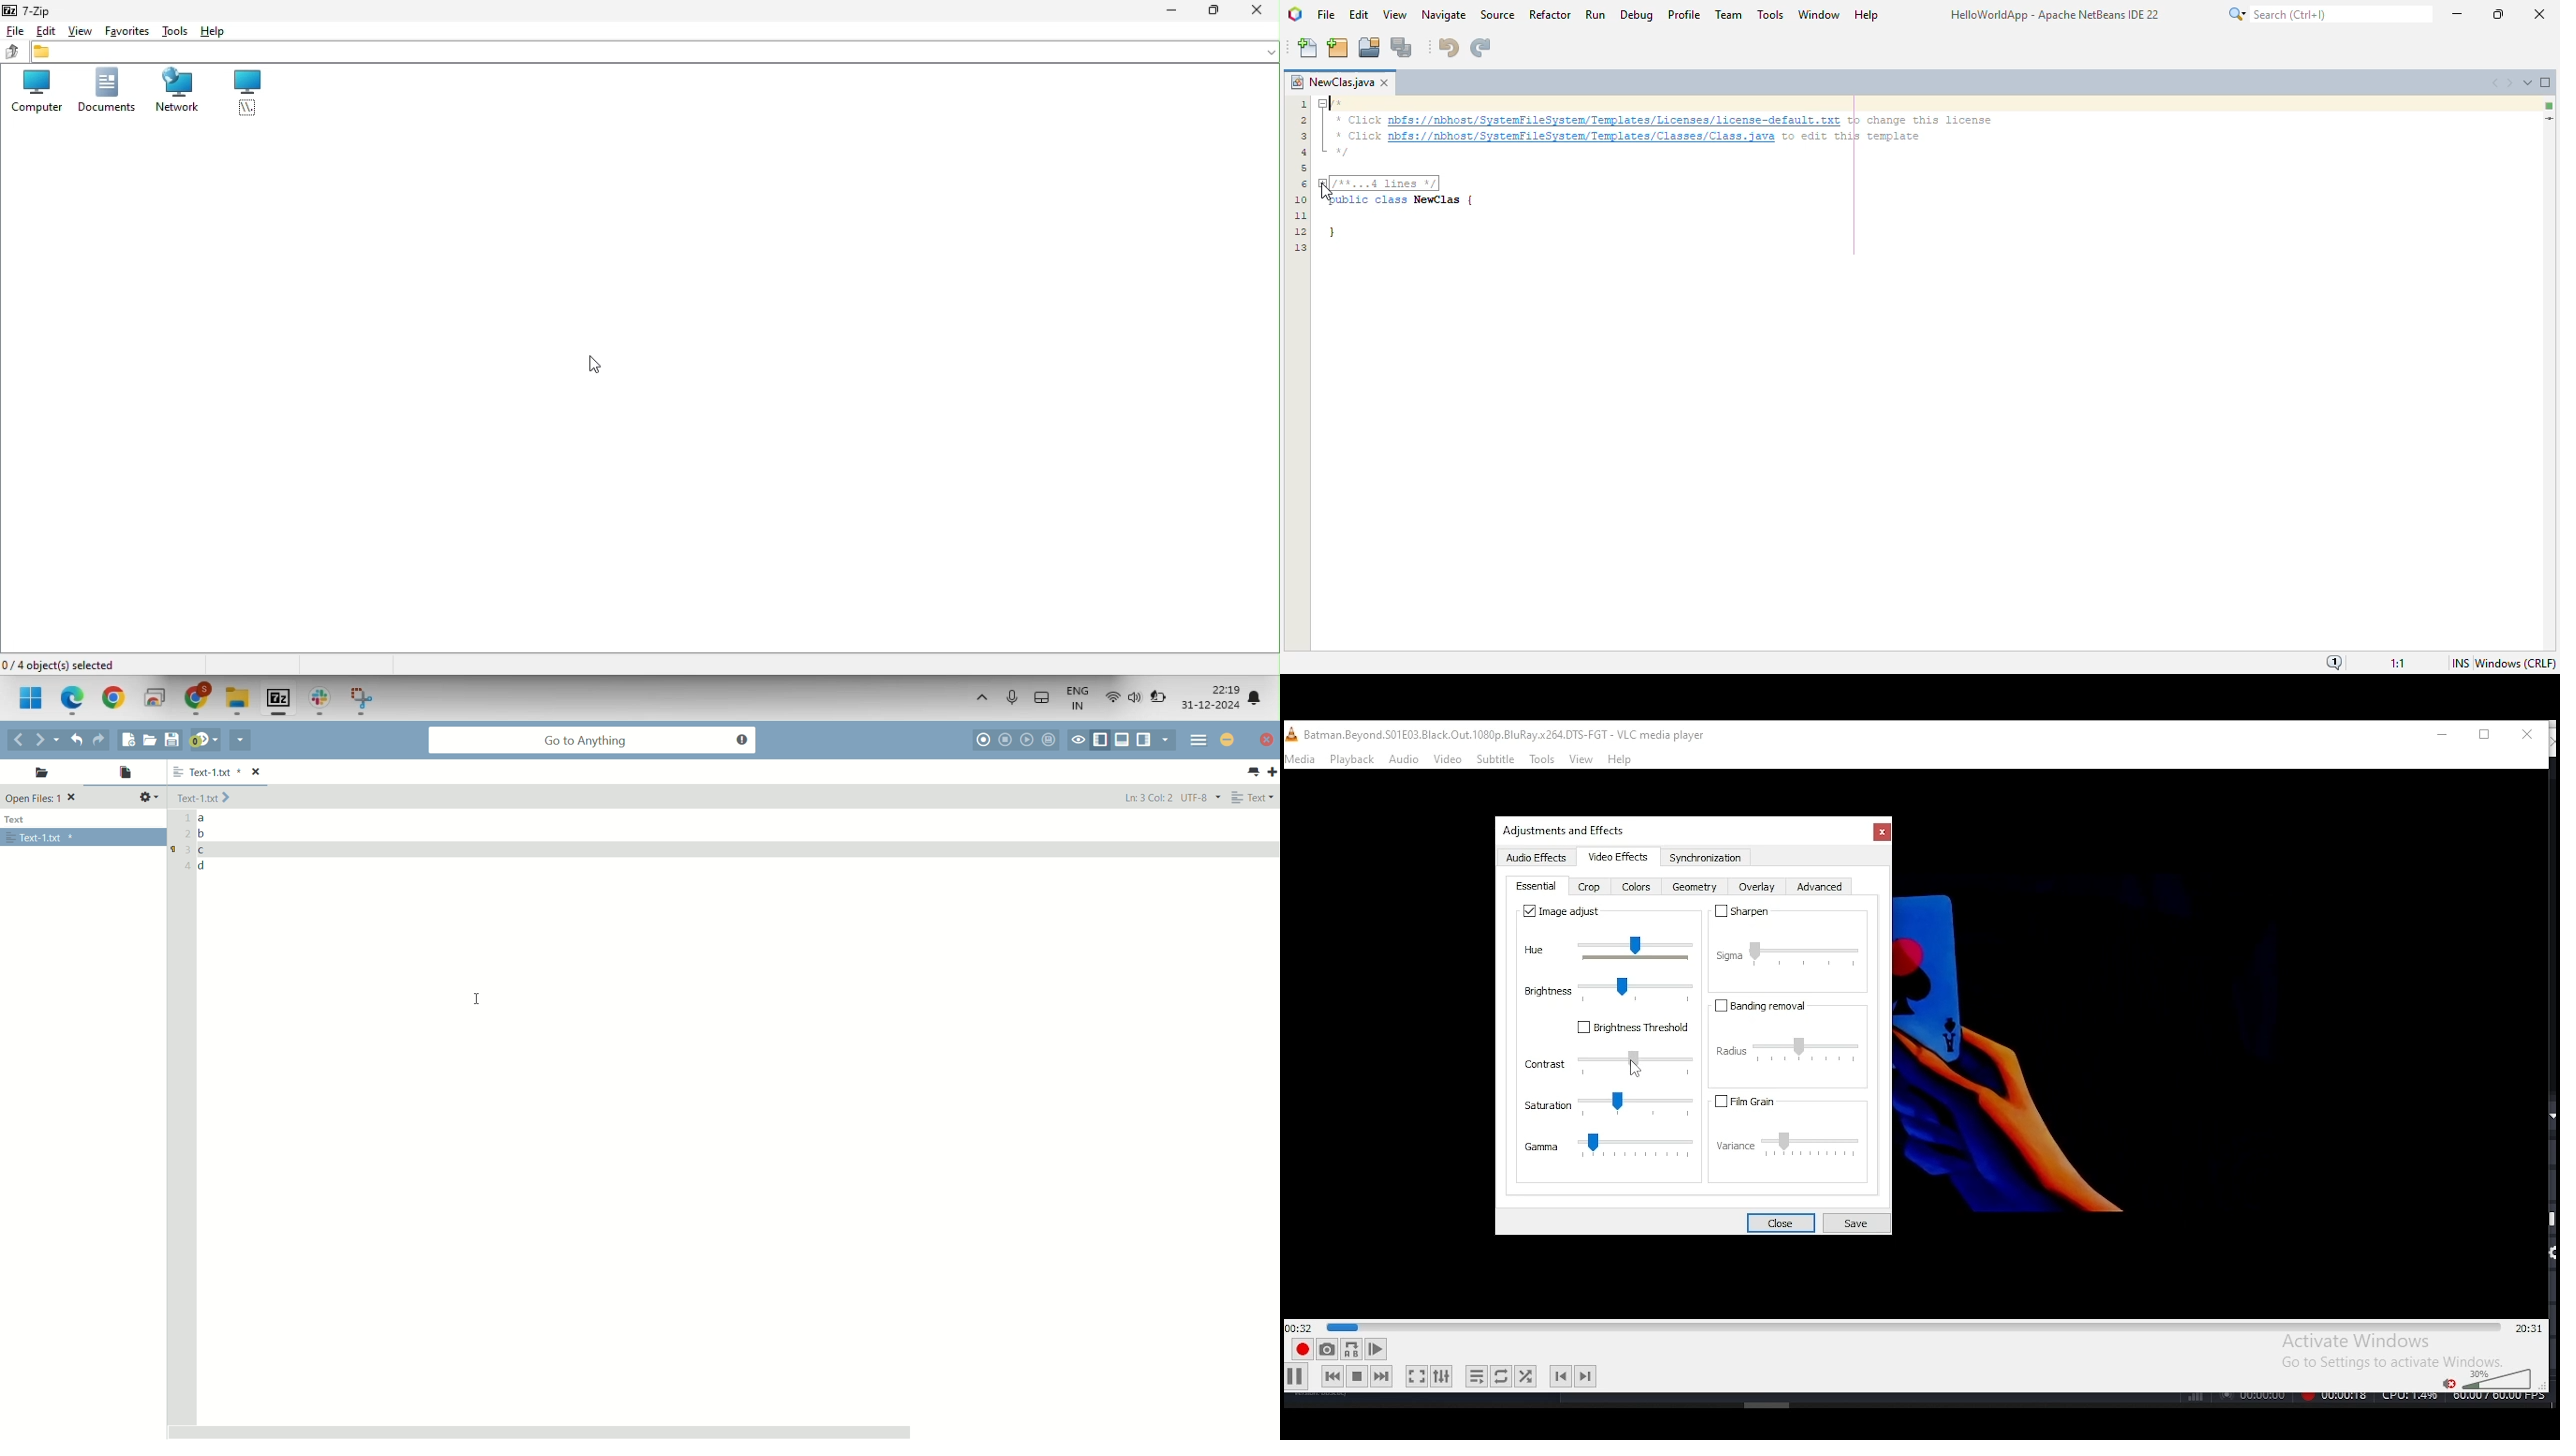 The height and width of the screenshot is (1456, 2576). I want to click on notifications, so click(2333, 663).